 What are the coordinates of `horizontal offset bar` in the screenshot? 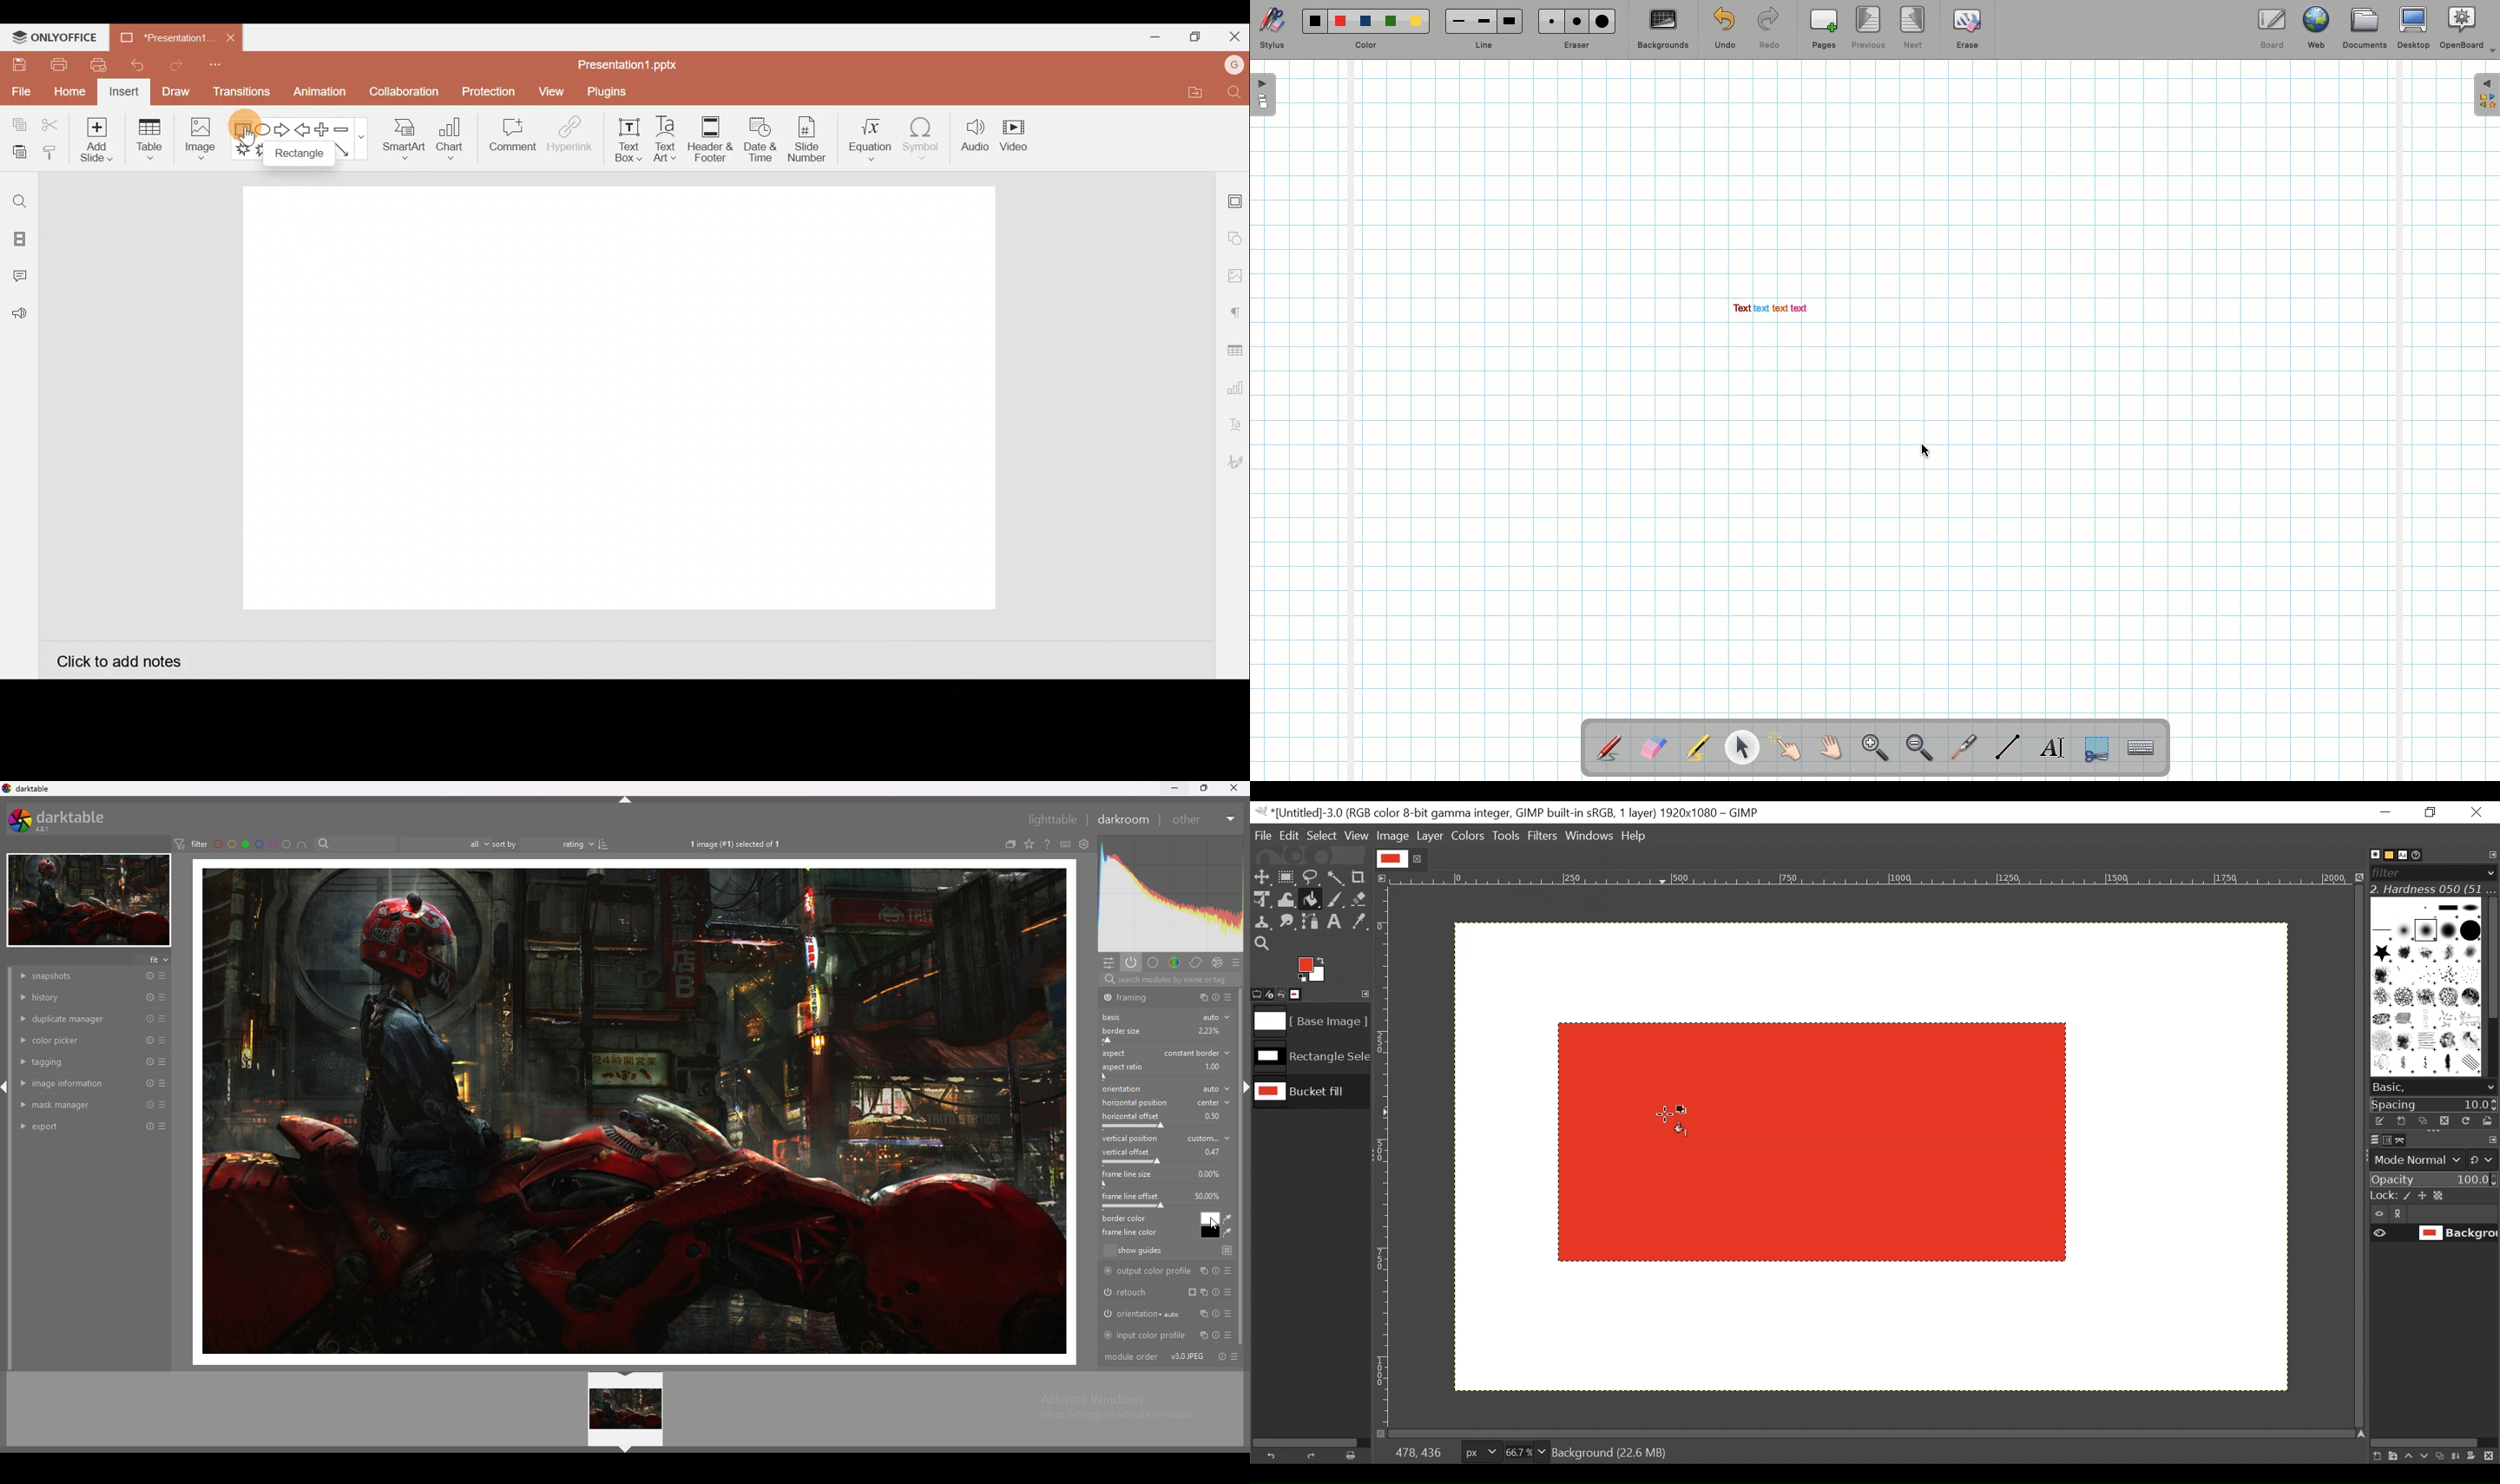 It's located at (1161, 1125).